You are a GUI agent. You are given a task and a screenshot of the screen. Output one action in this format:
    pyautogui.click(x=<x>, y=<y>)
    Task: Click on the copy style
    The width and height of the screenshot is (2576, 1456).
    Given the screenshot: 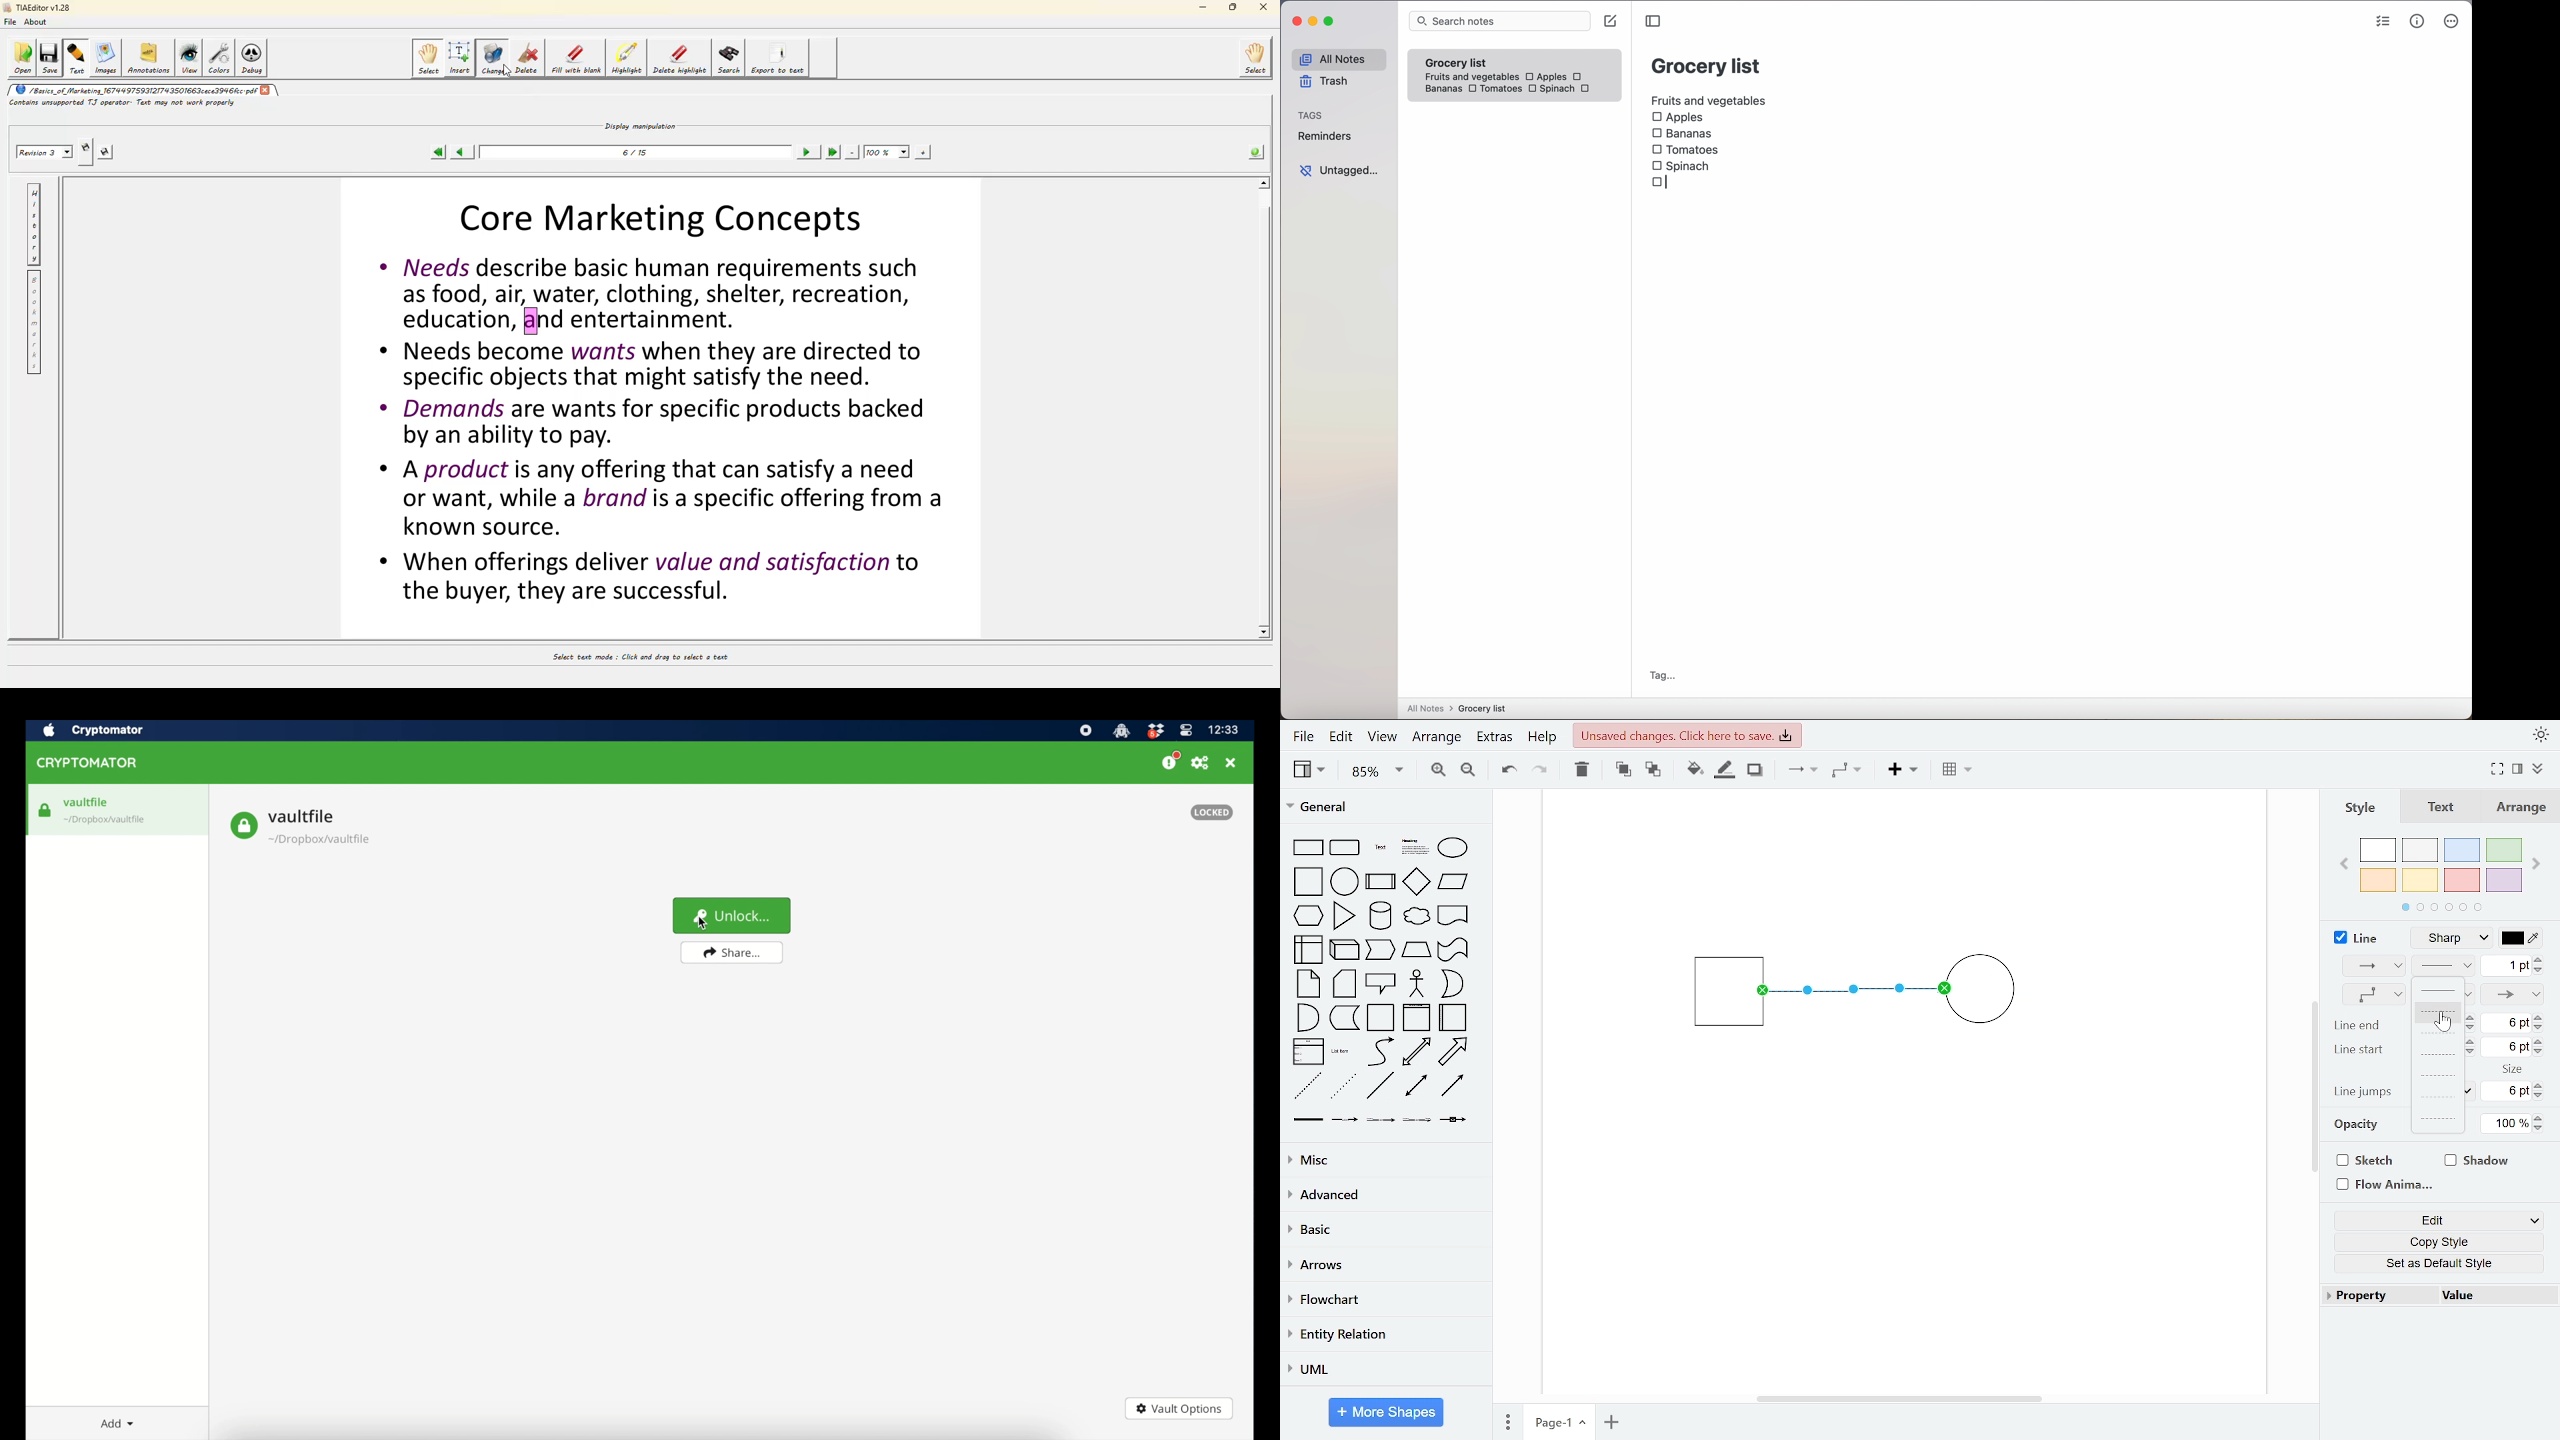 What is the action you would take?
    pyautogui.click(x=2440, y=1241)
    